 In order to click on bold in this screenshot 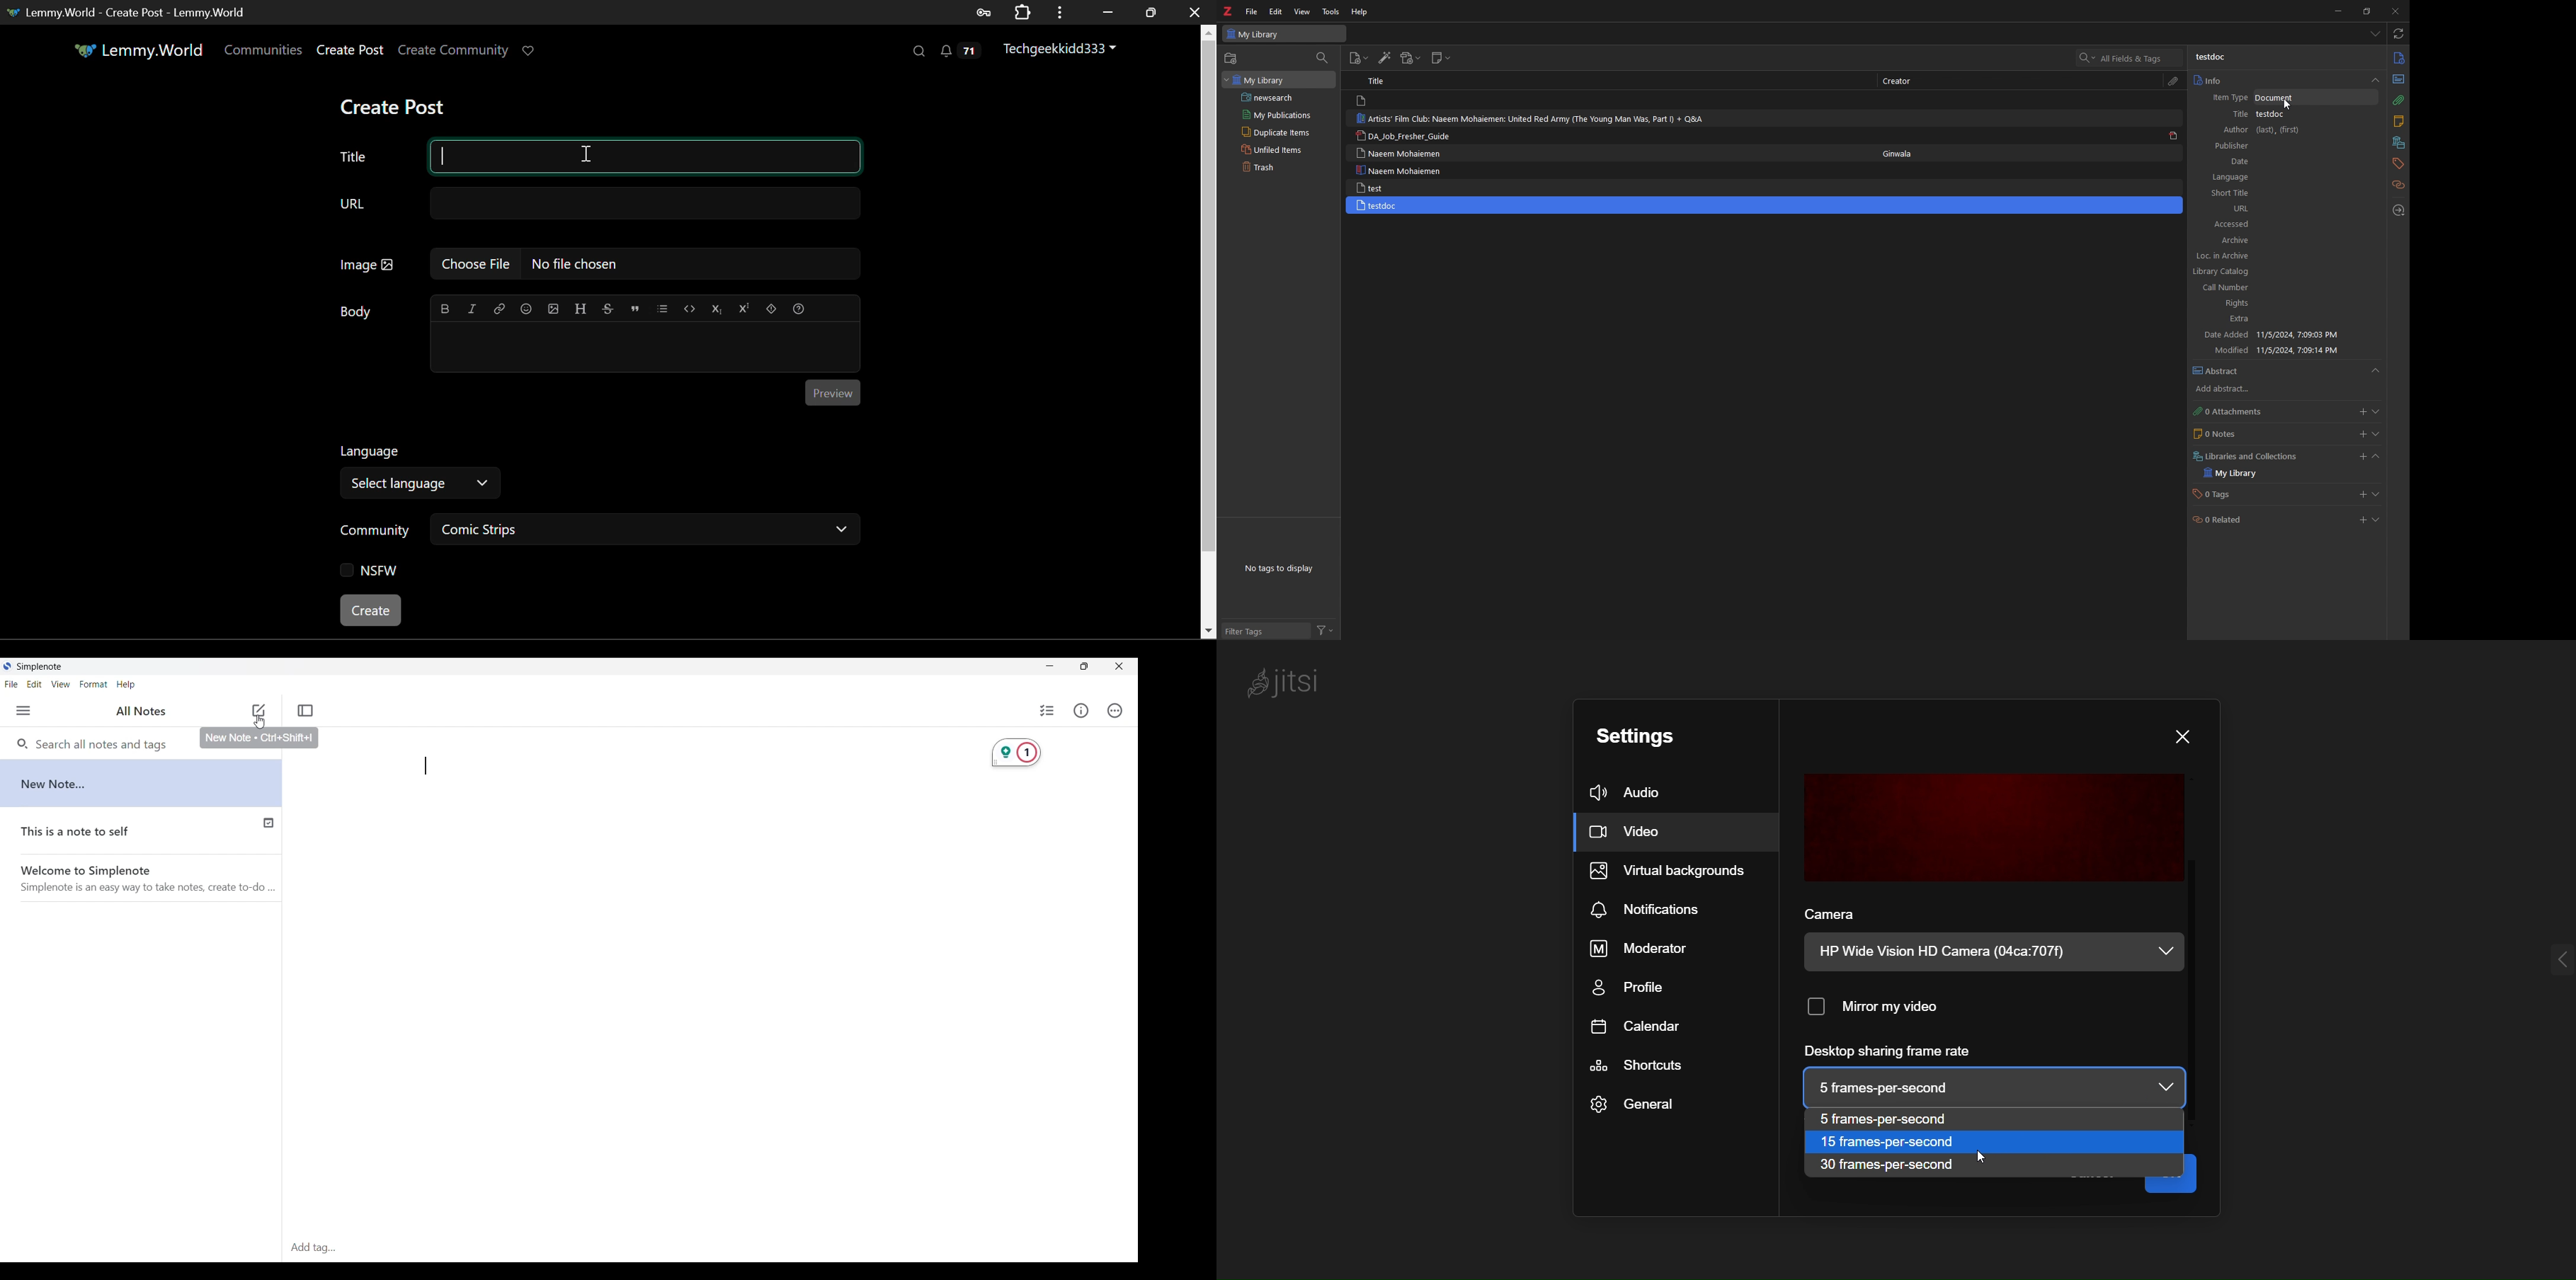, I will do `click(447, 306)`.